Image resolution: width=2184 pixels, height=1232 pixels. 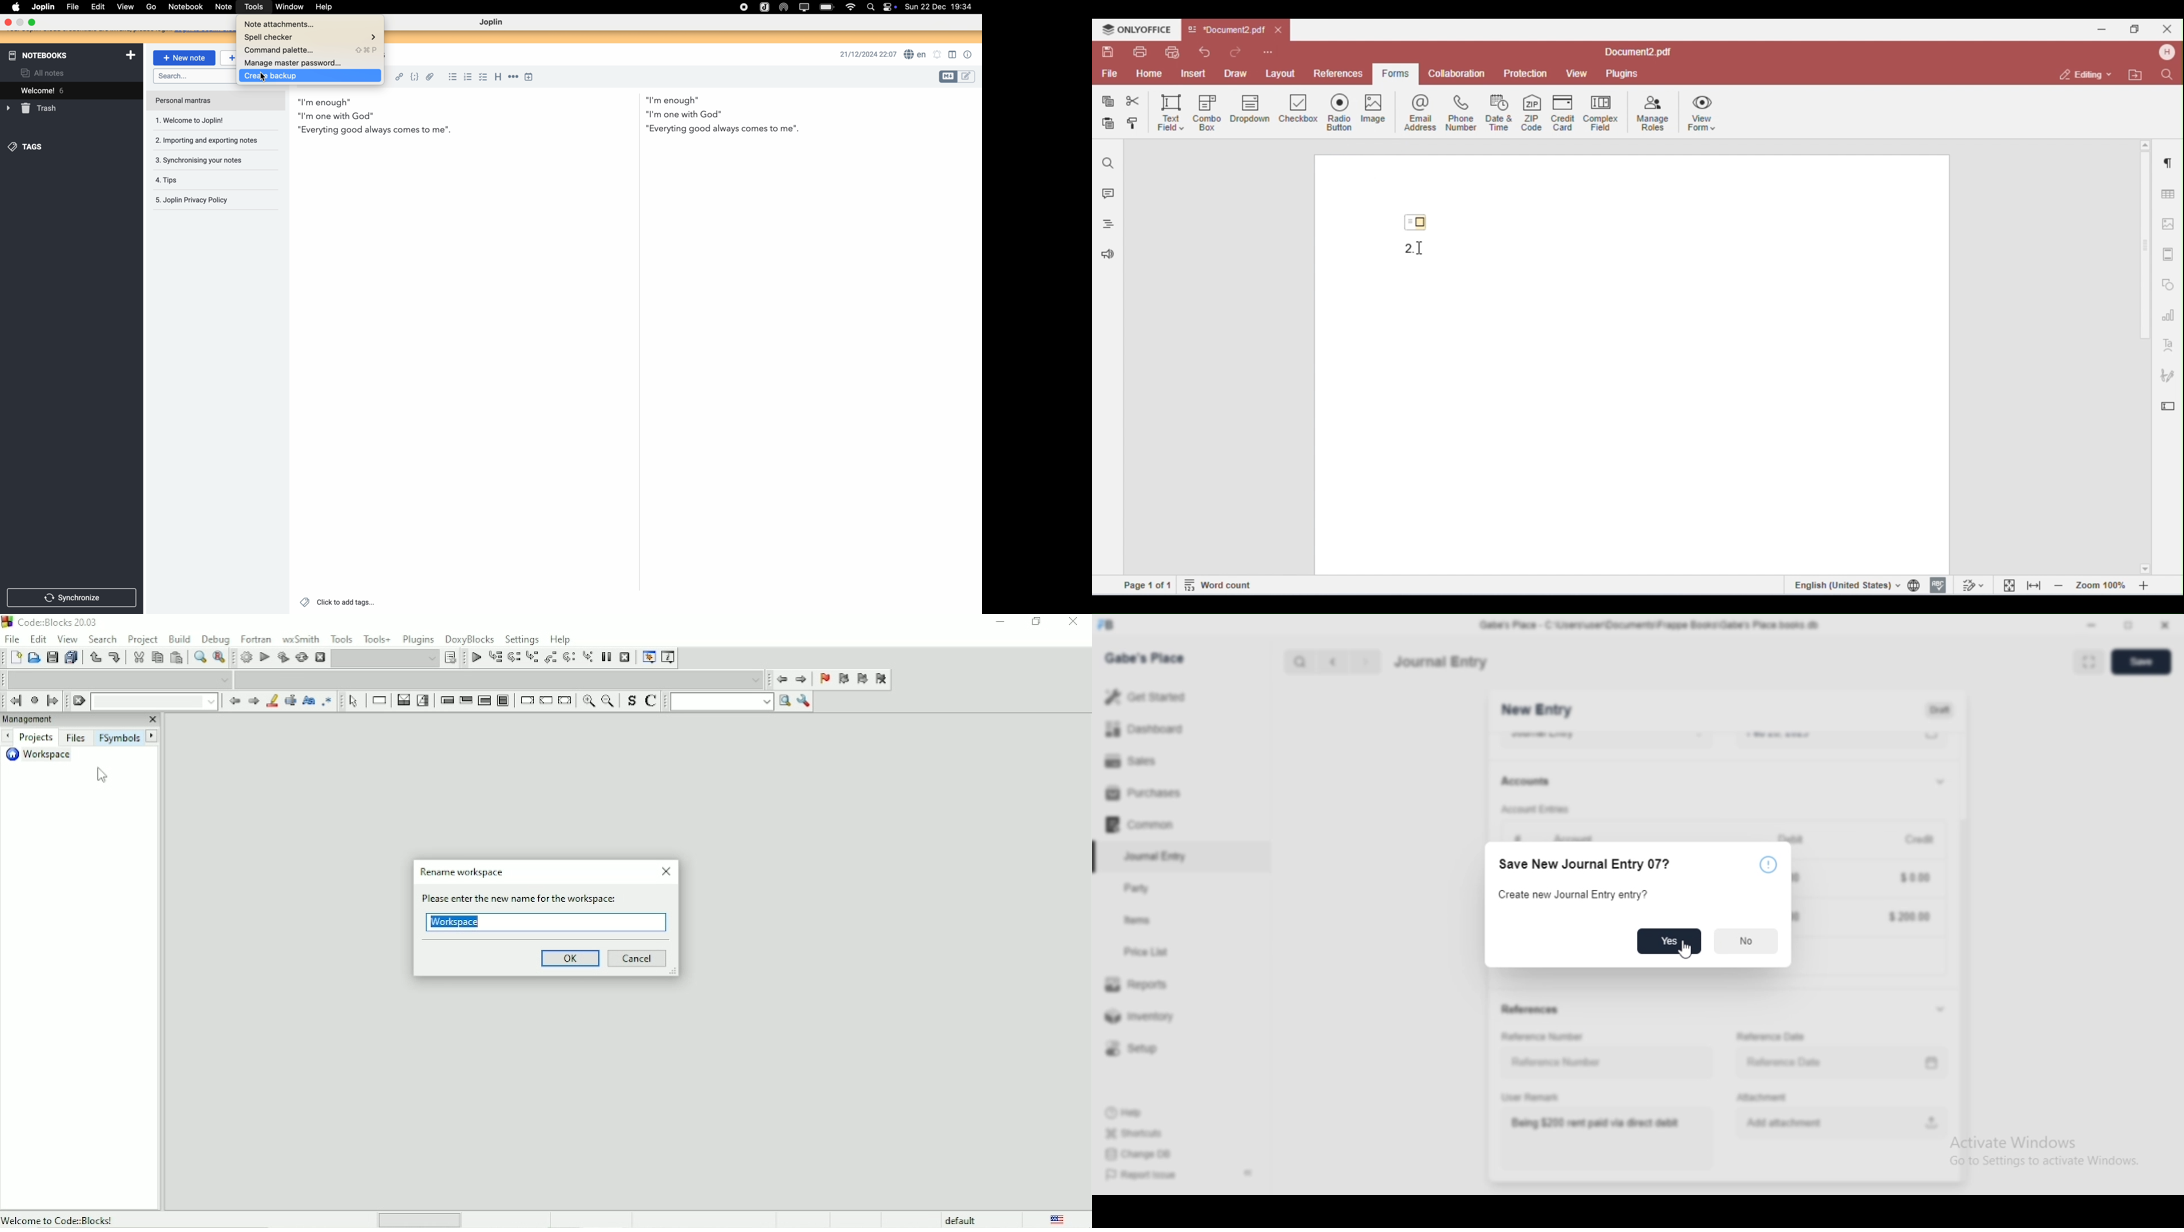 What do you see at coordinates (530, 77) in the screenshot?
I see `insert time` at bounding box center [530, 77].